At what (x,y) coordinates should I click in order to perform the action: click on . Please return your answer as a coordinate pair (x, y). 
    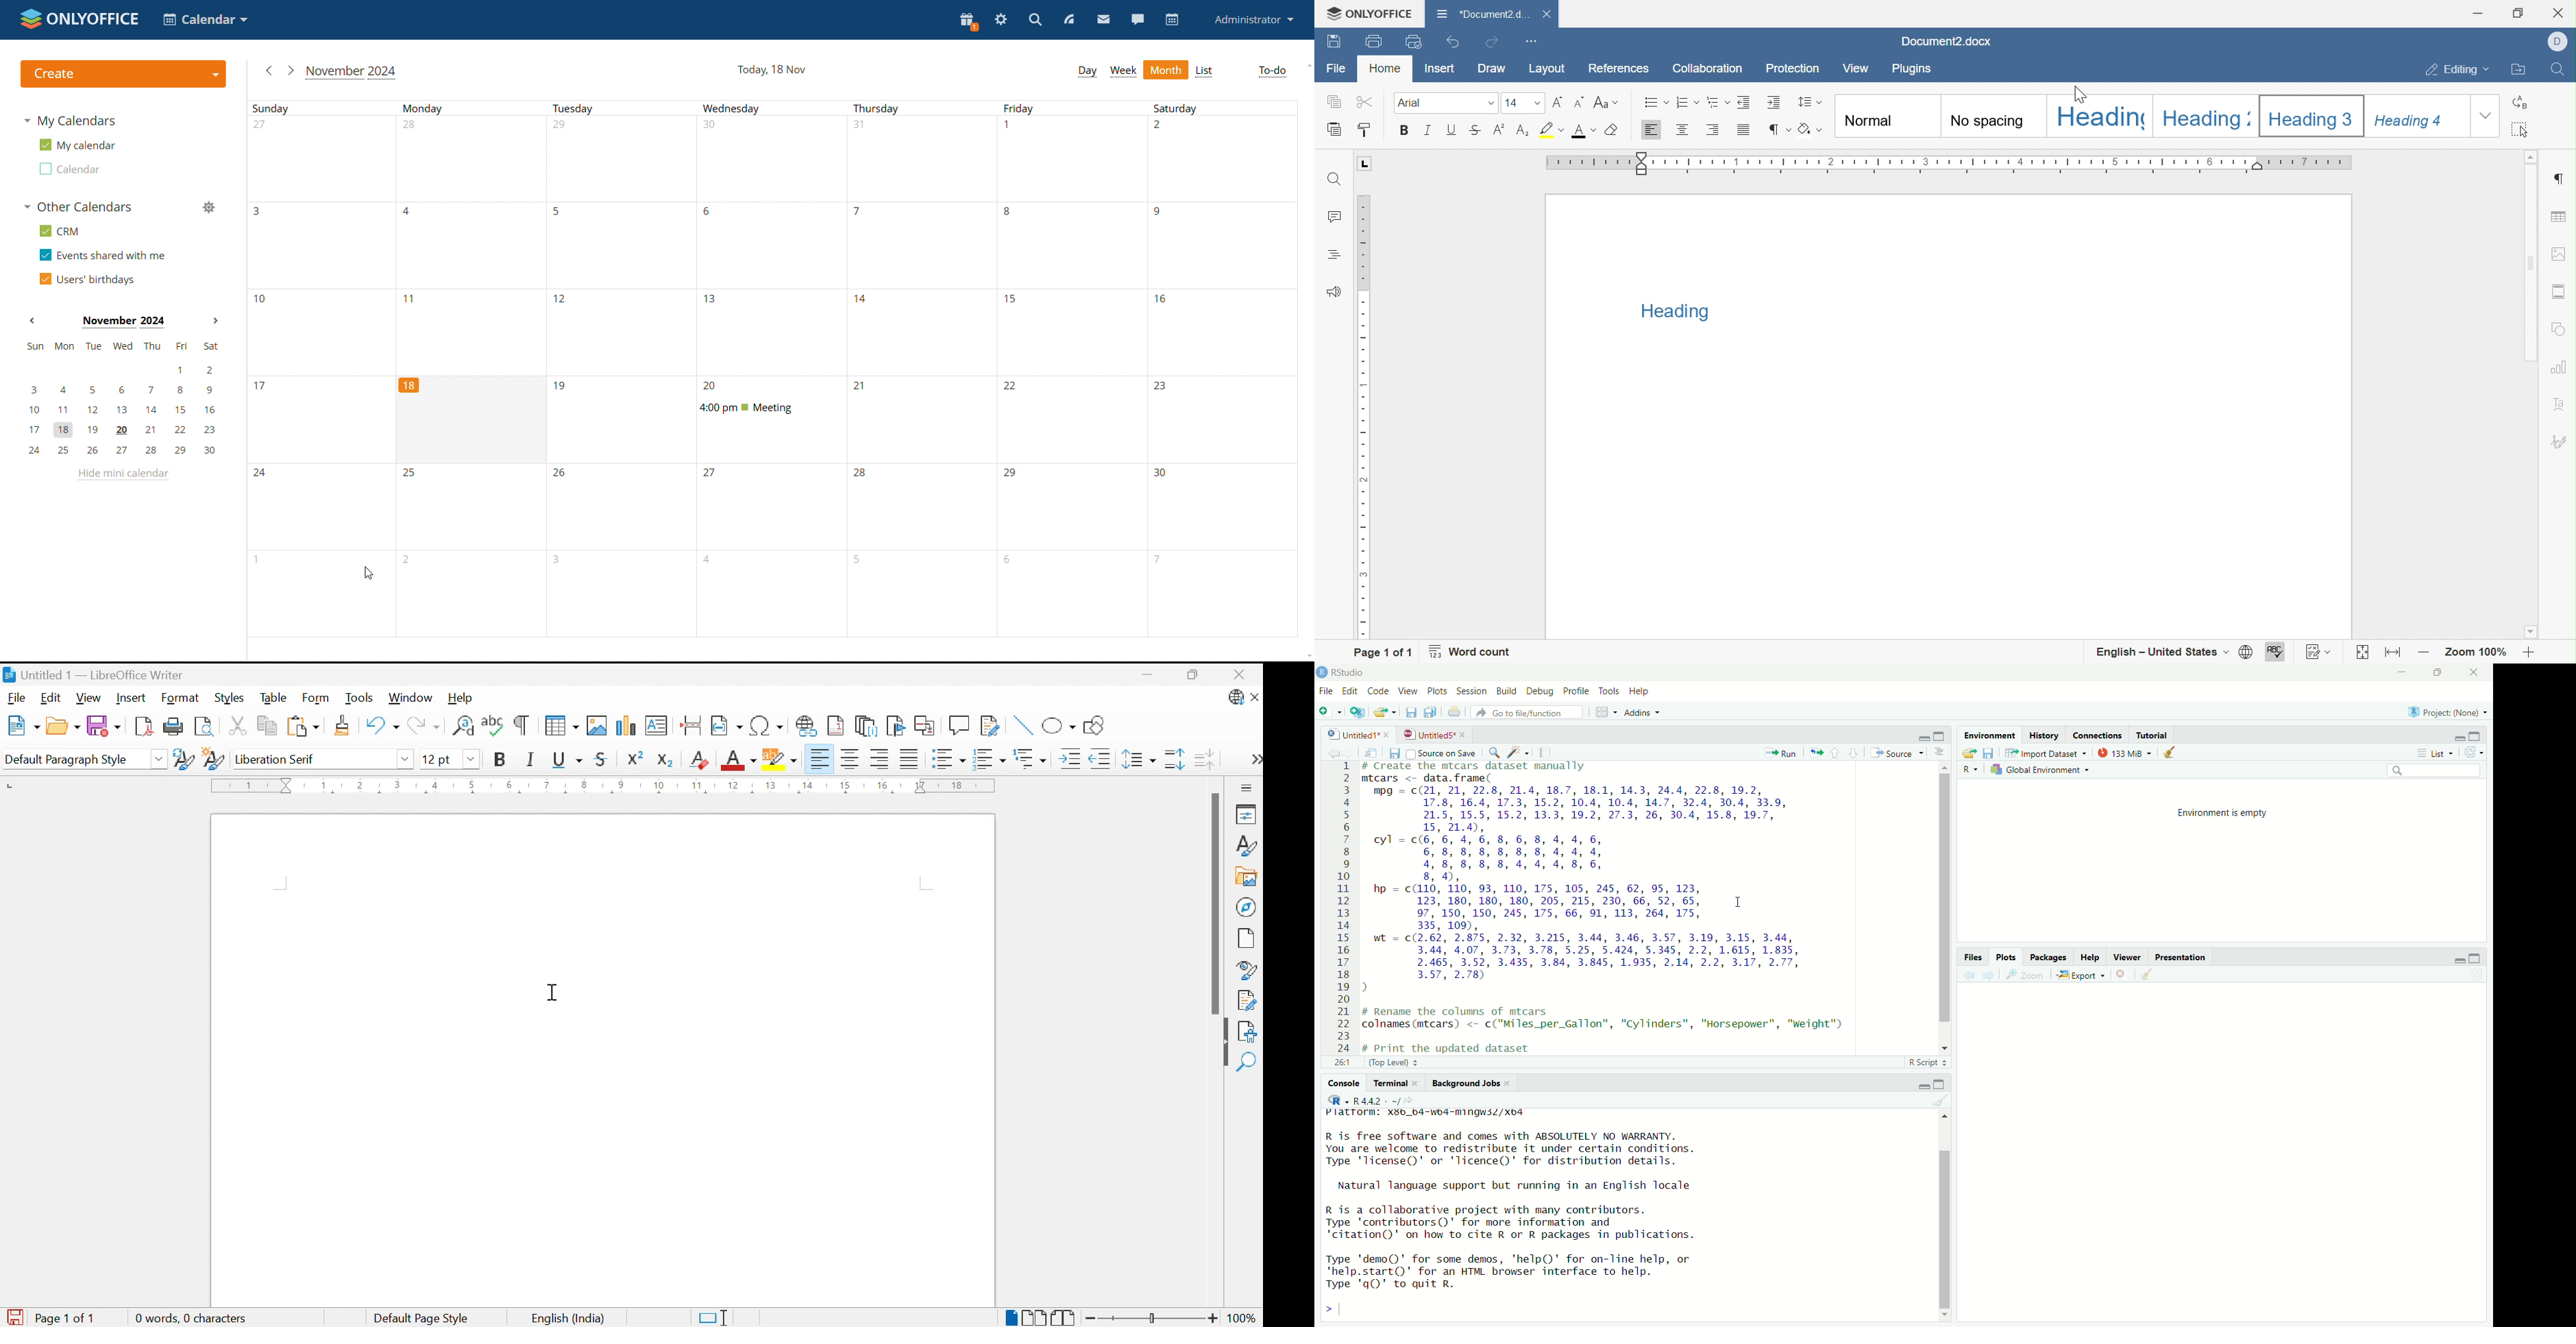
    Looking at the image, I should click on (342, 725).